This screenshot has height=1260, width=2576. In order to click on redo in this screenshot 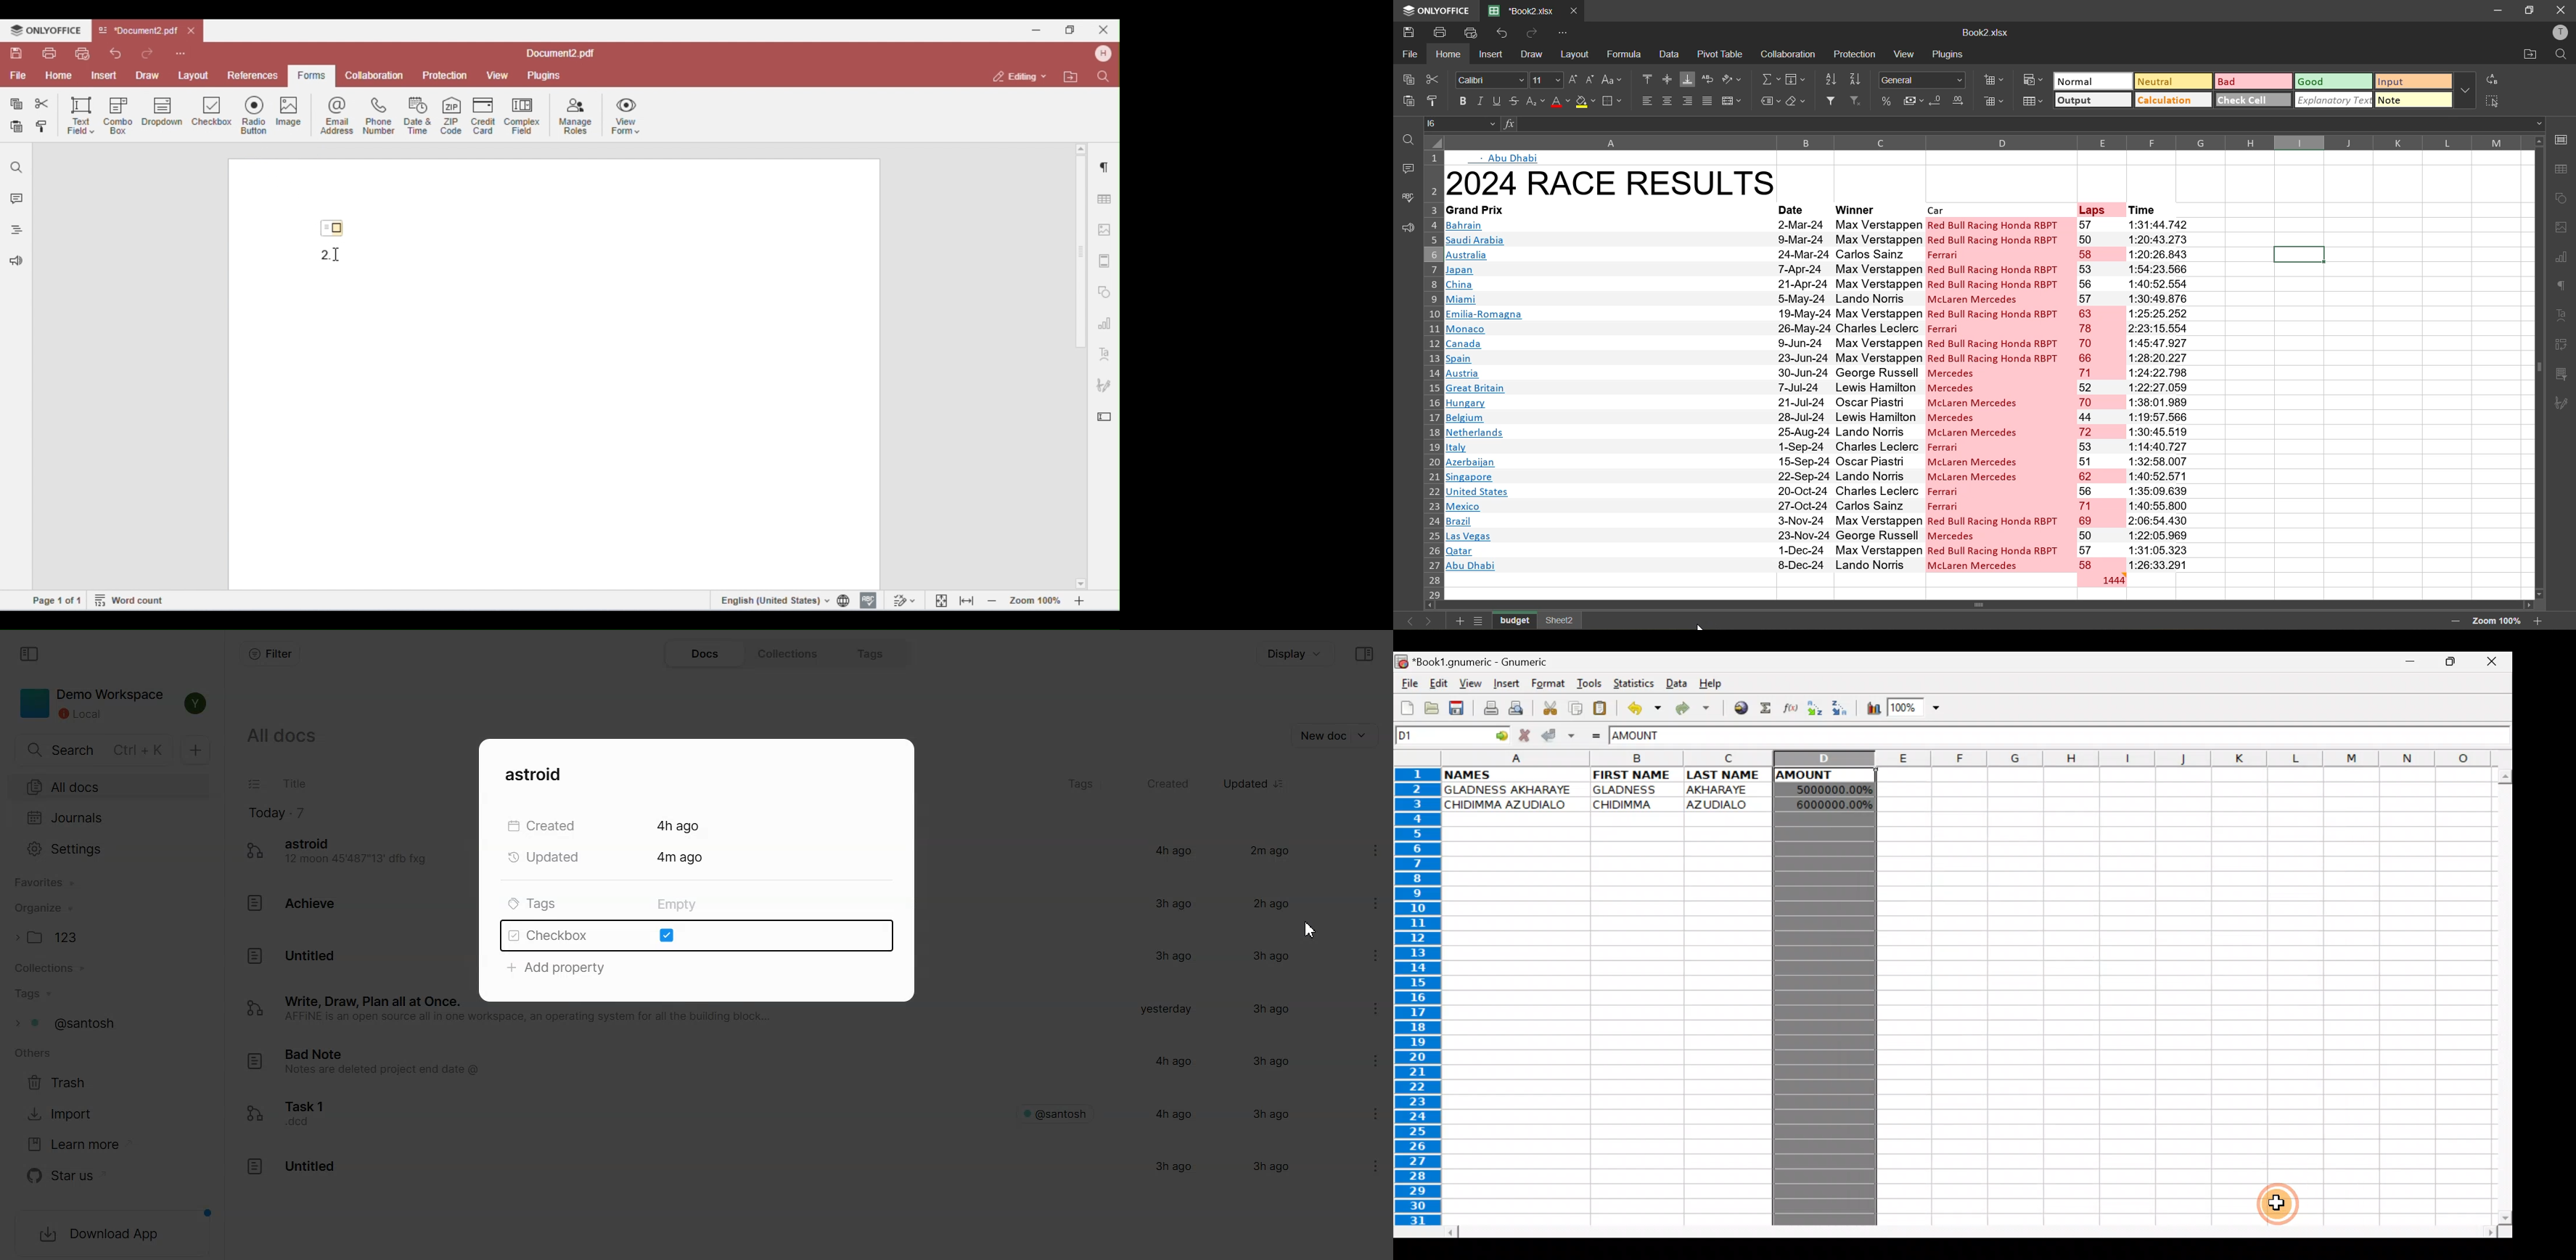, I will do `click(1536, 33)`.